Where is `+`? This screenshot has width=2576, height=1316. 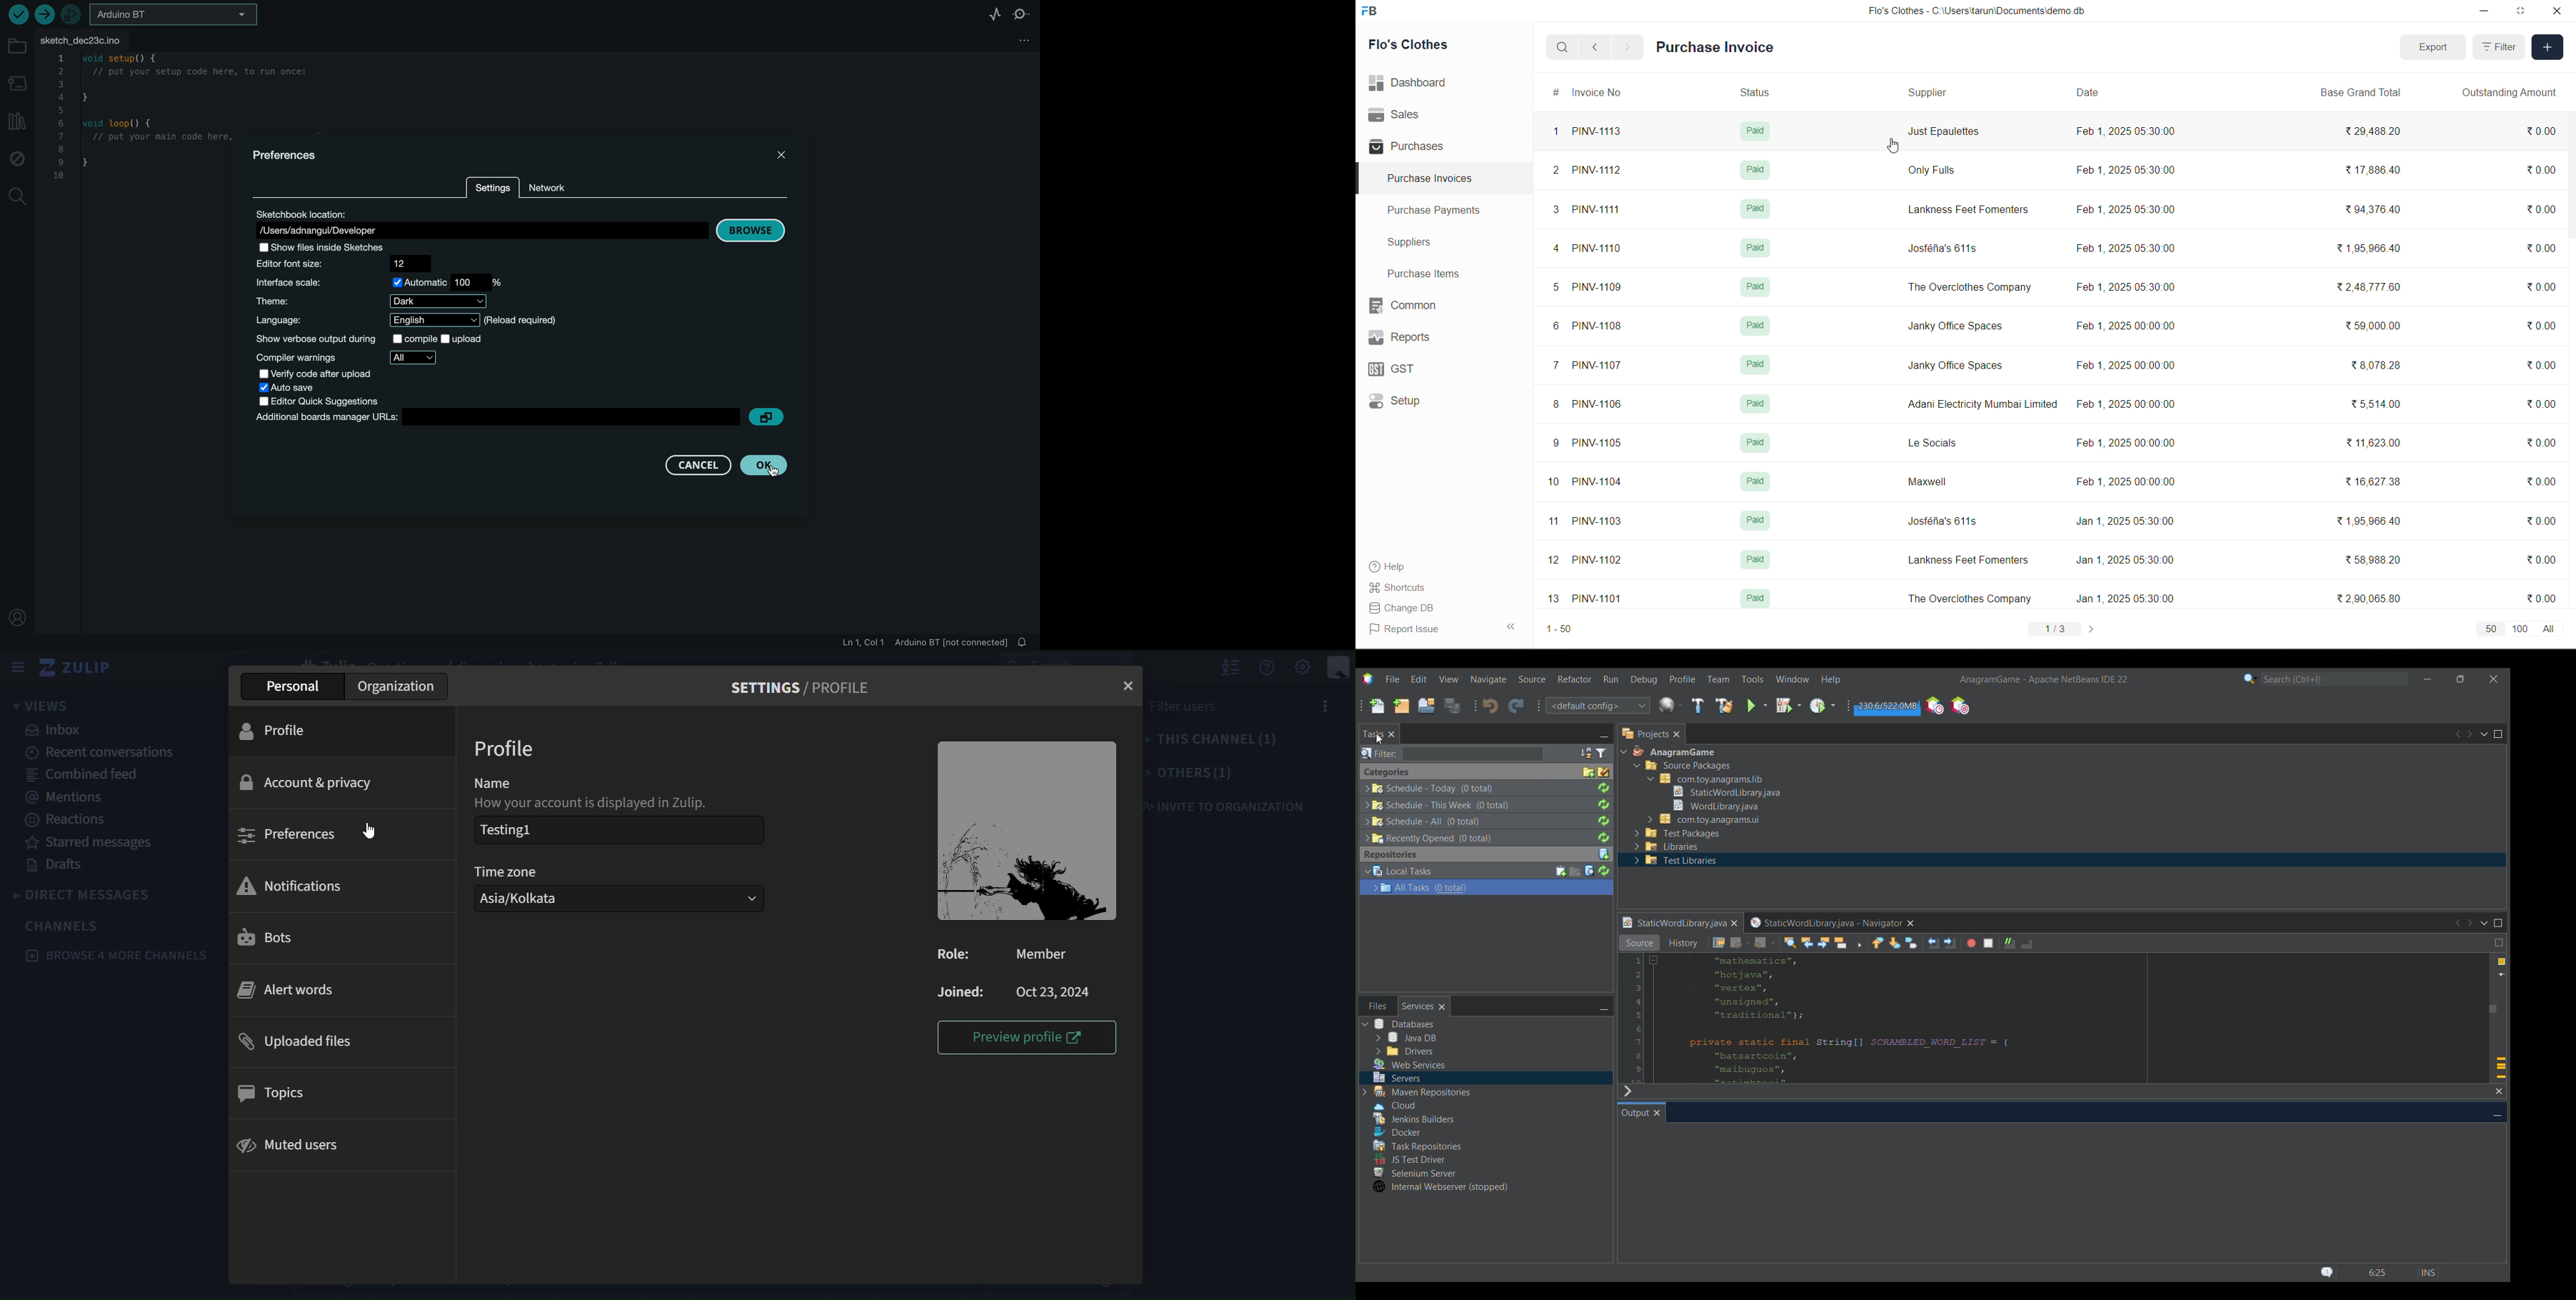 + is located at coordinates (2548, 48).